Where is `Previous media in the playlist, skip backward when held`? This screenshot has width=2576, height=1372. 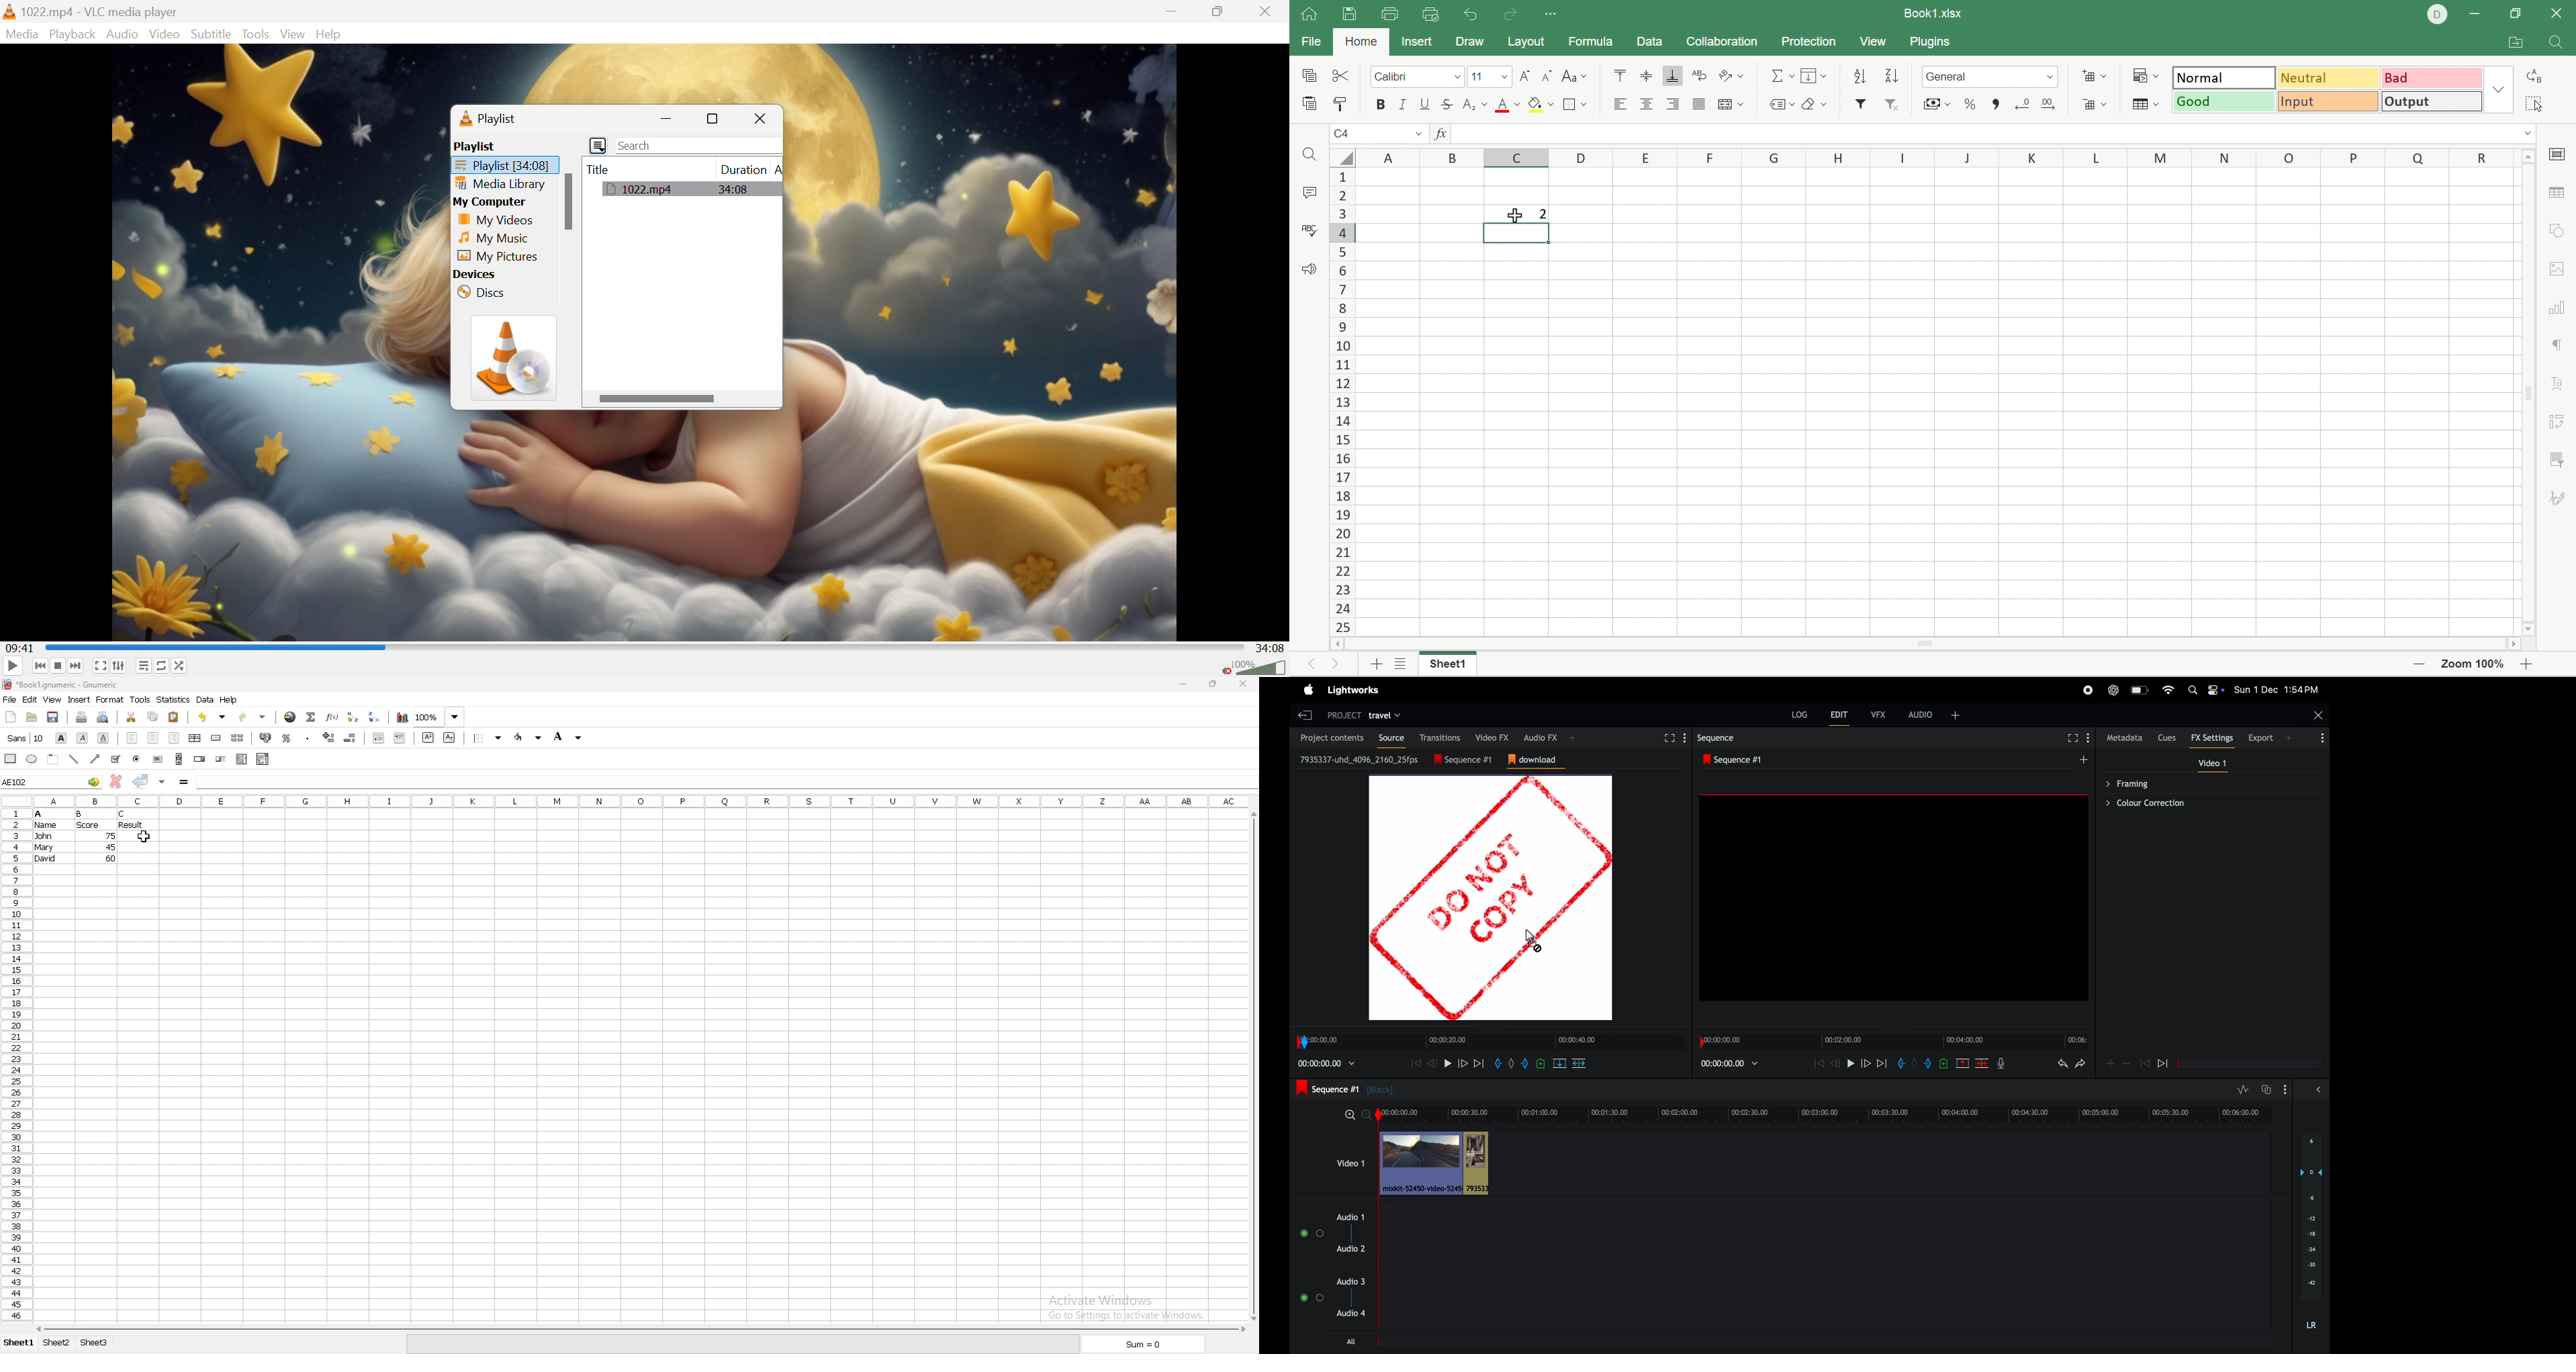 Previous media in the playlist, skip backward when held is located at coordinates (41, 667).